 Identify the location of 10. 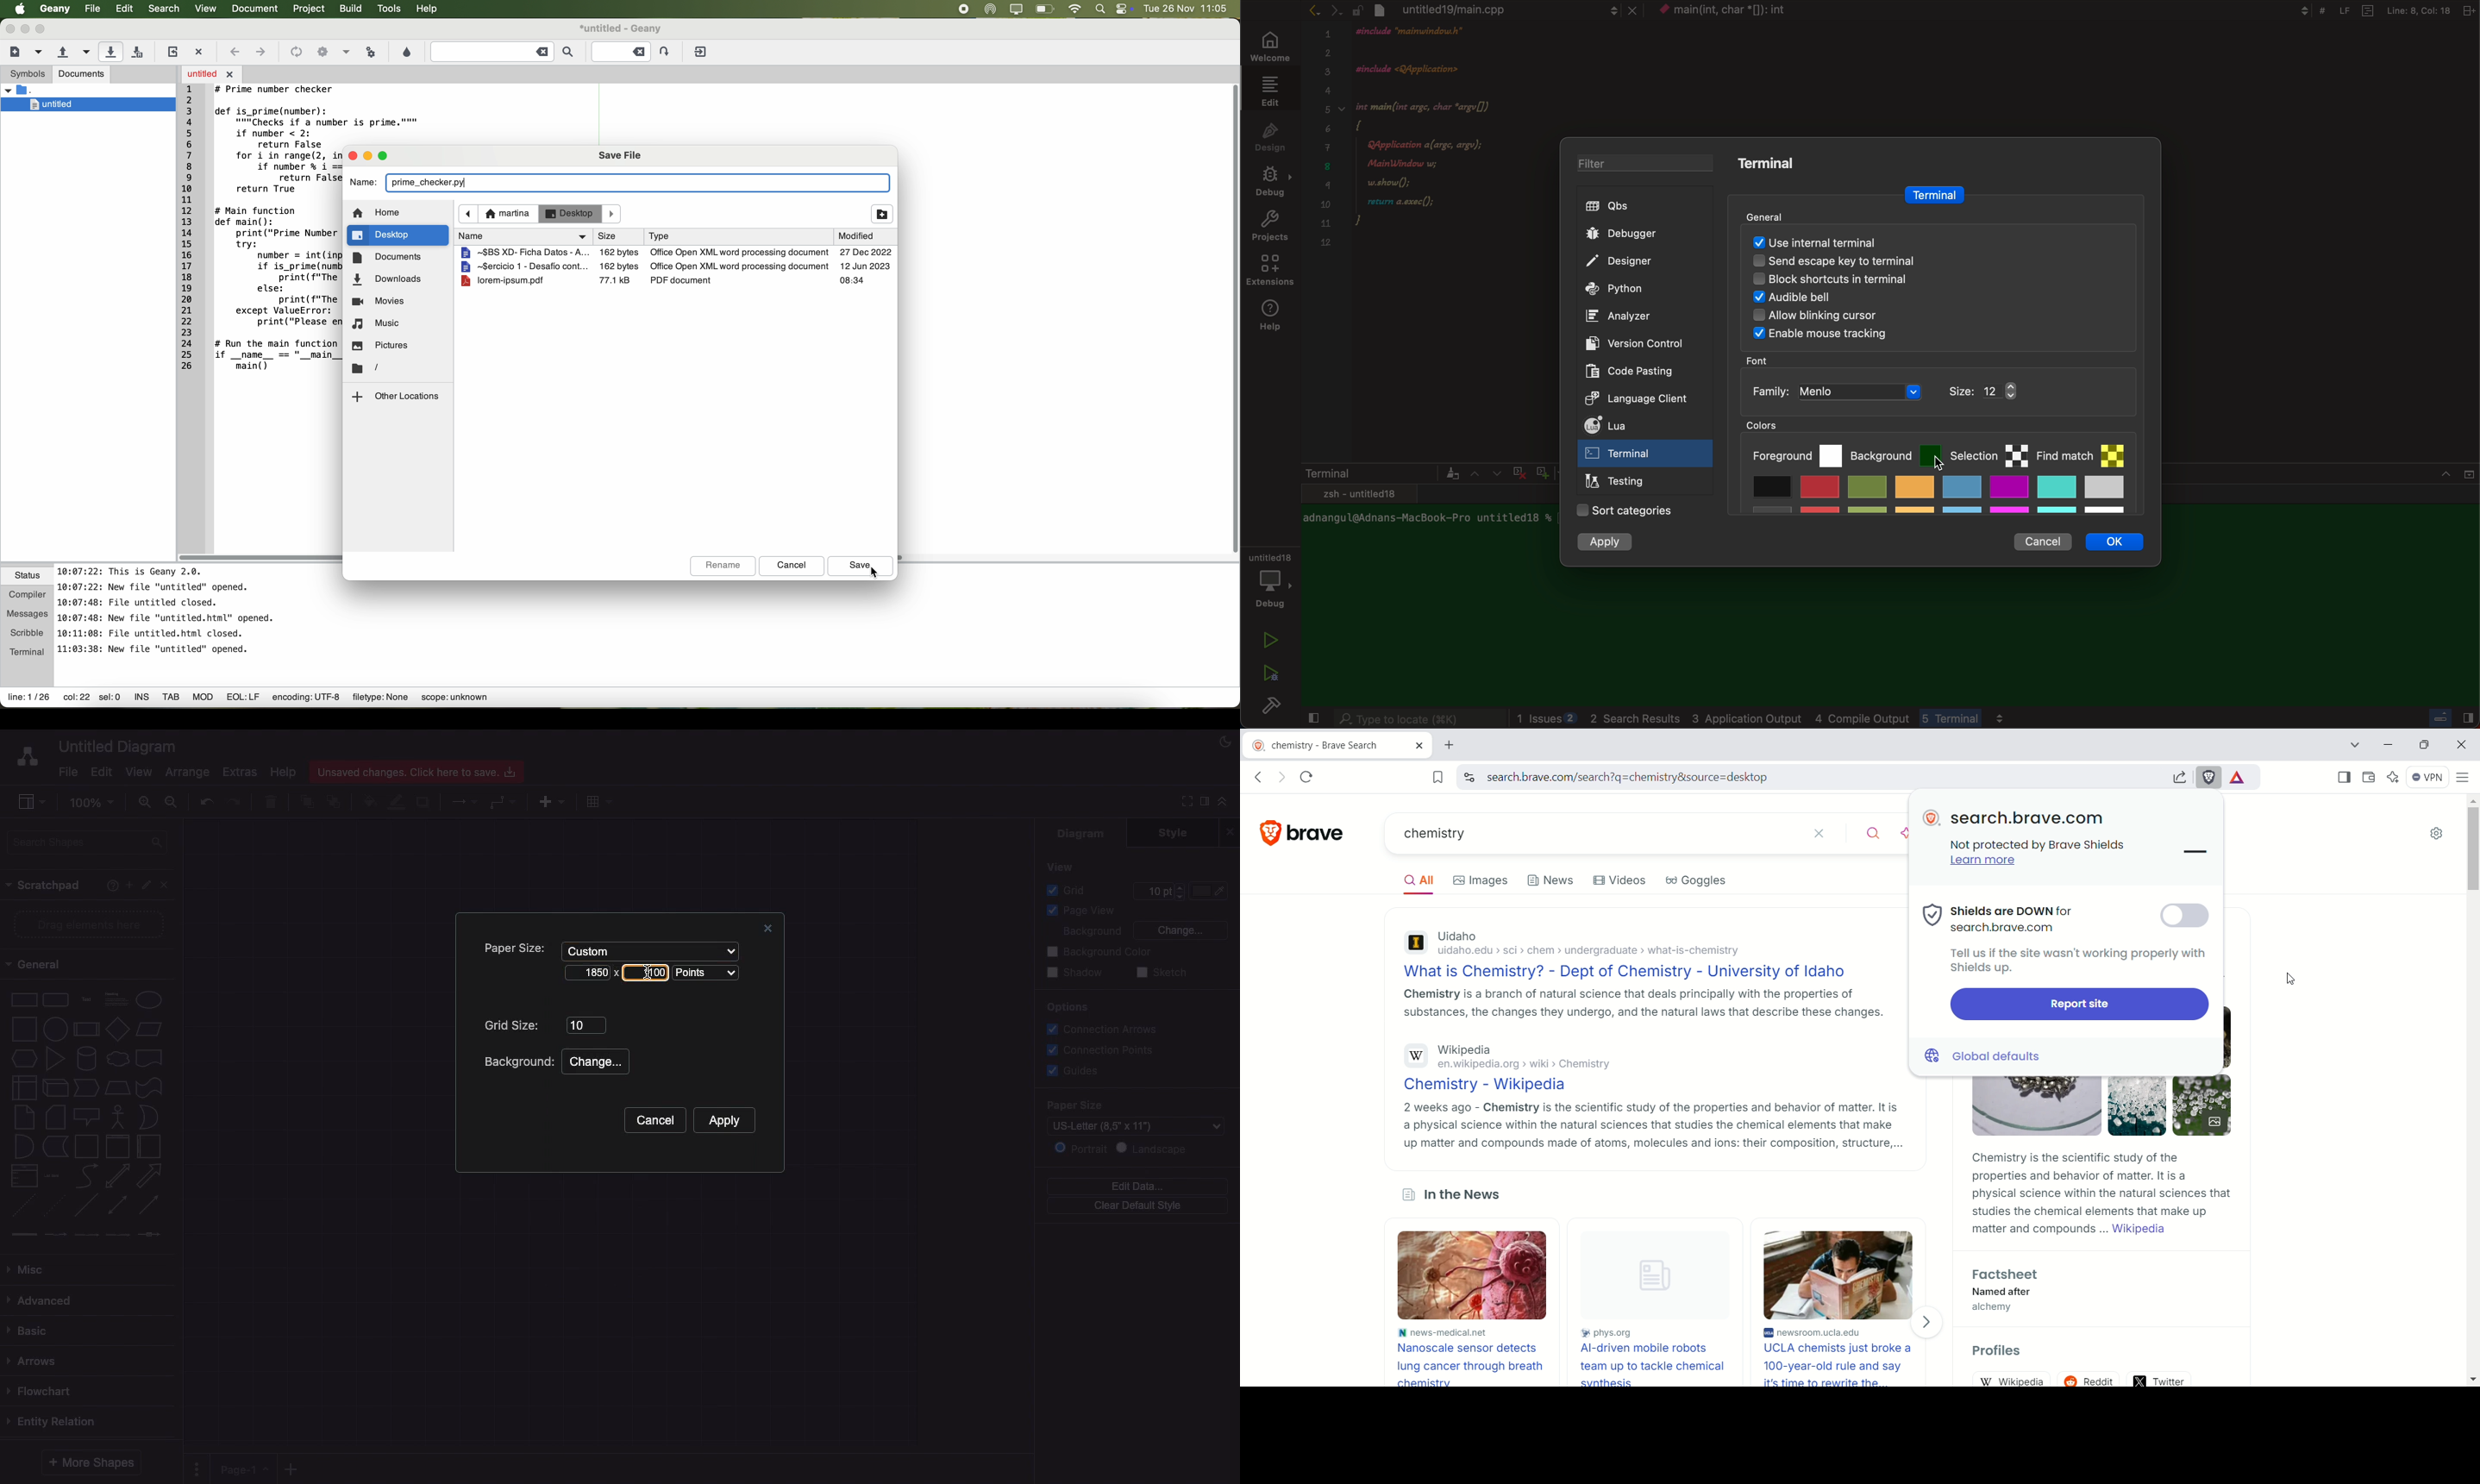
(586, 1026).